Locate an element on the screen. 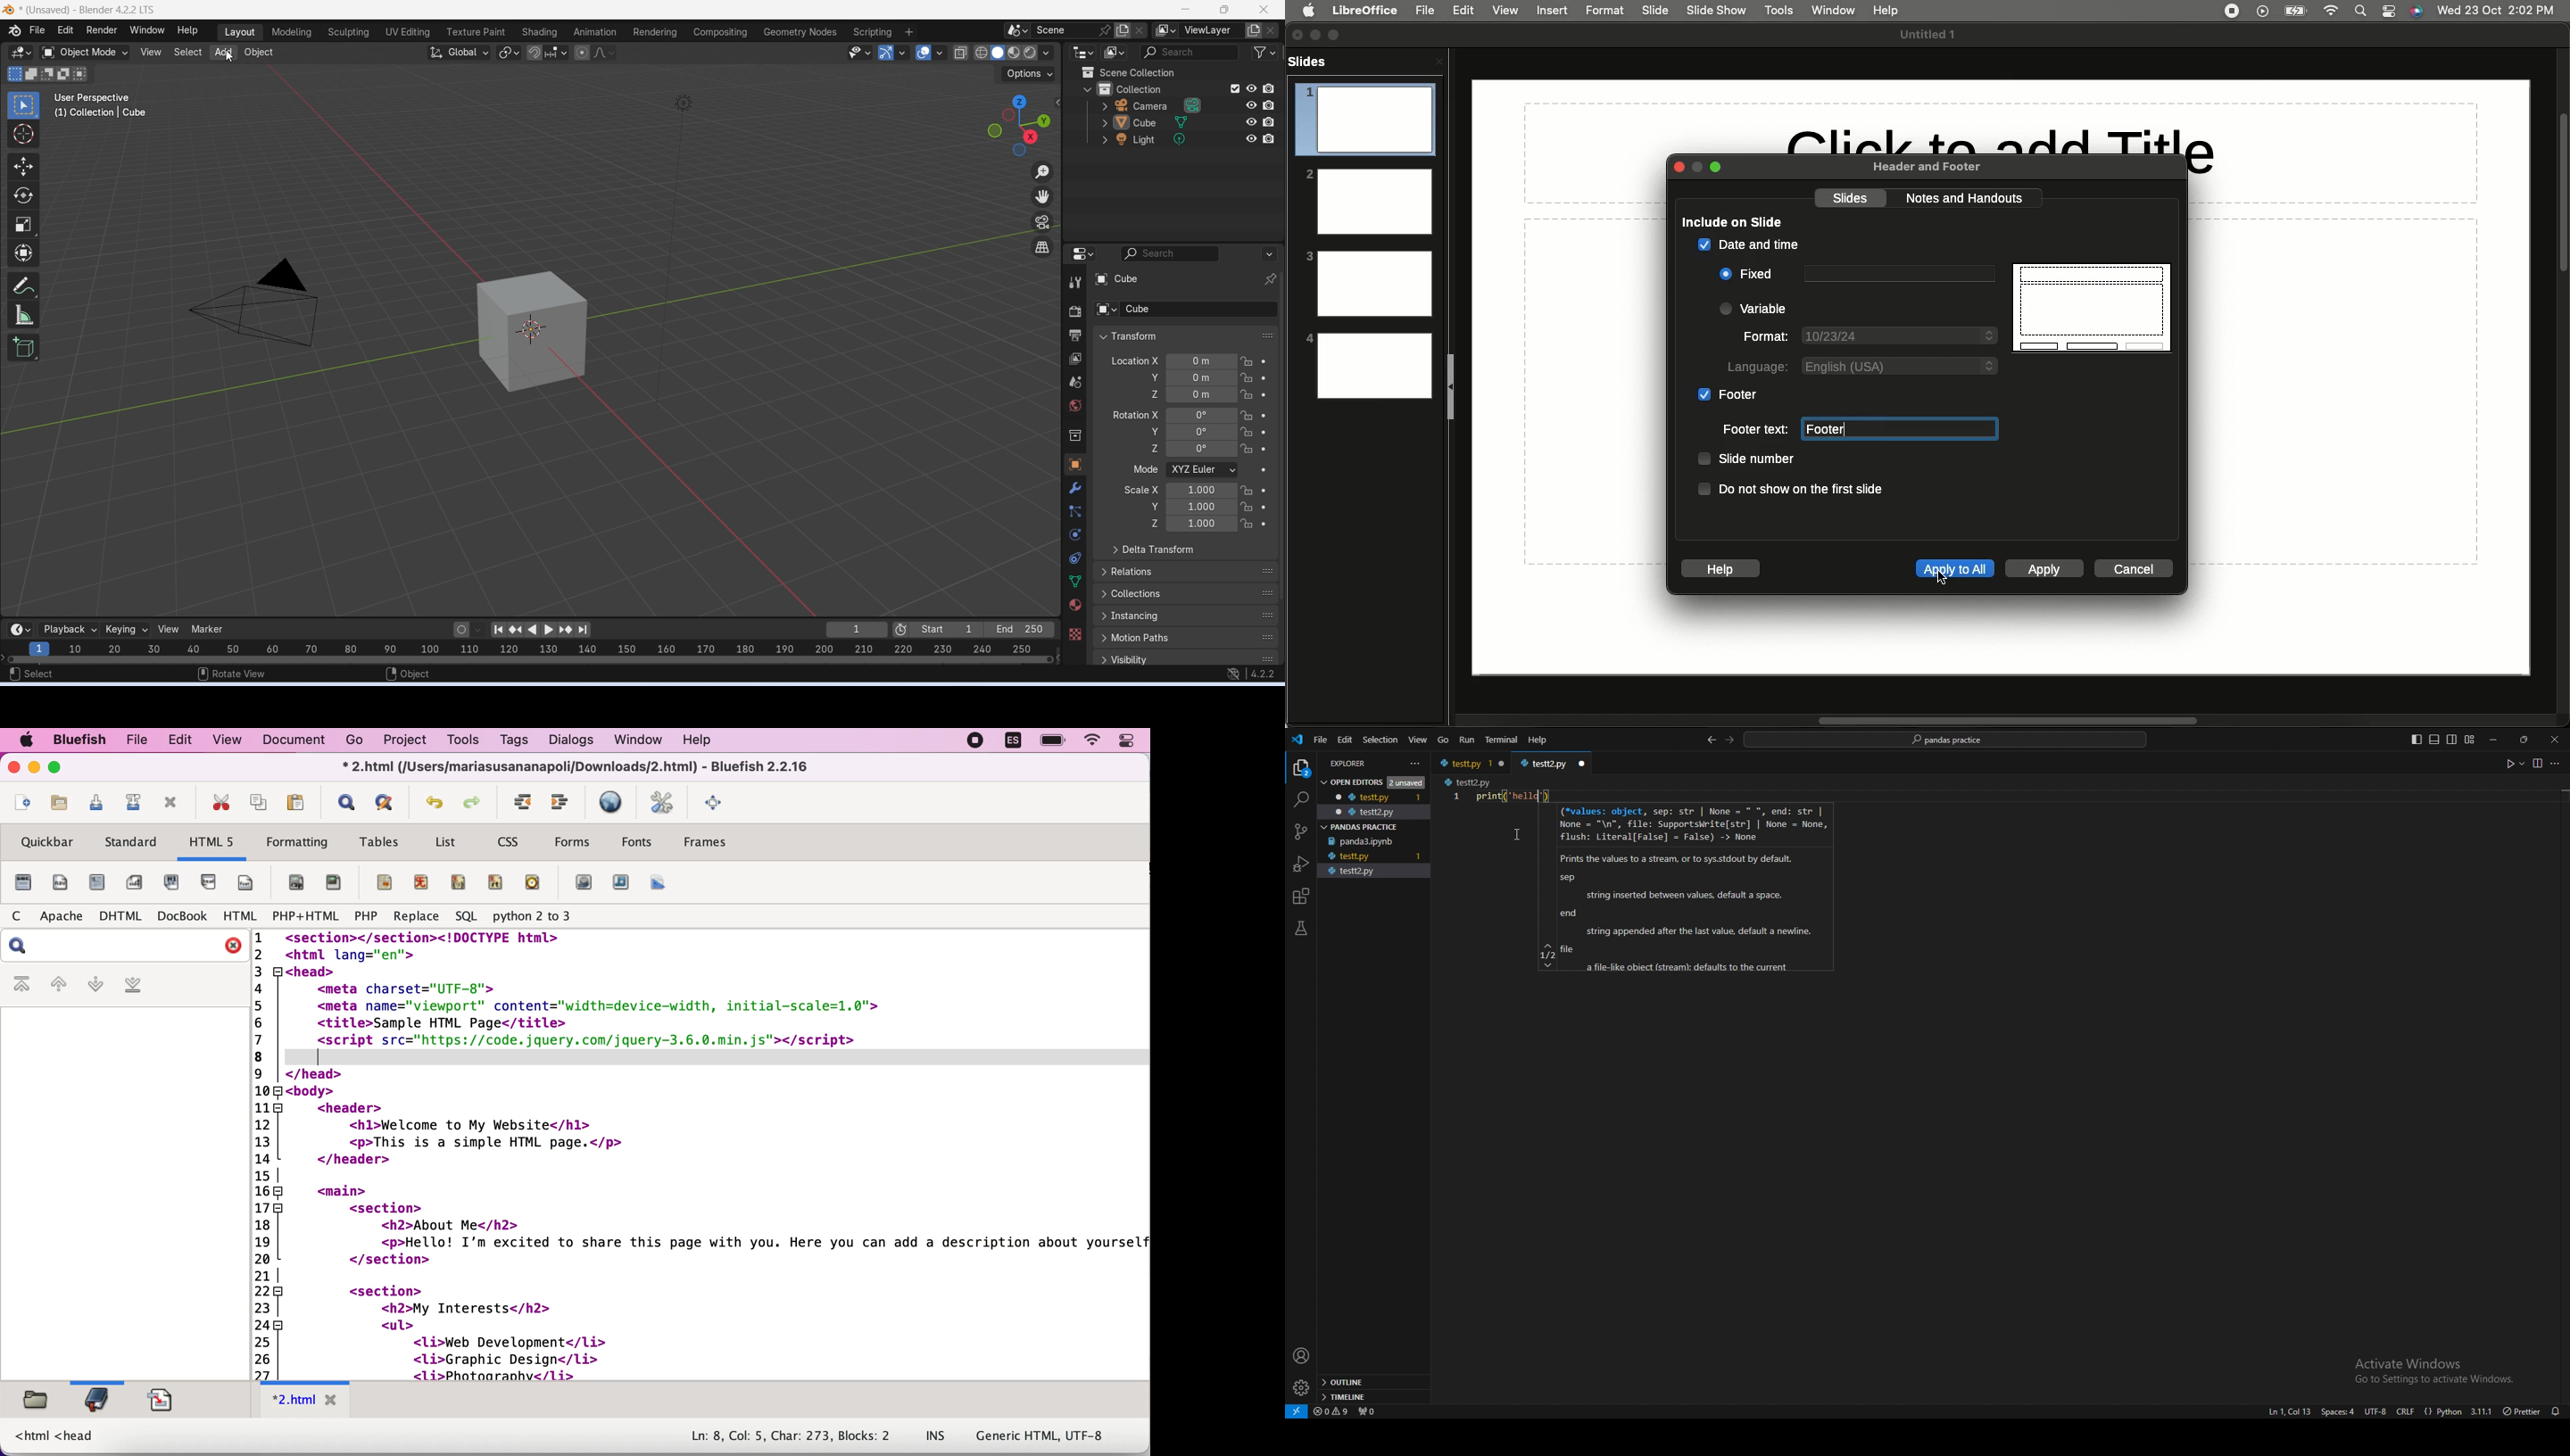  LibreOffice is located at coordinates (1364, 10).